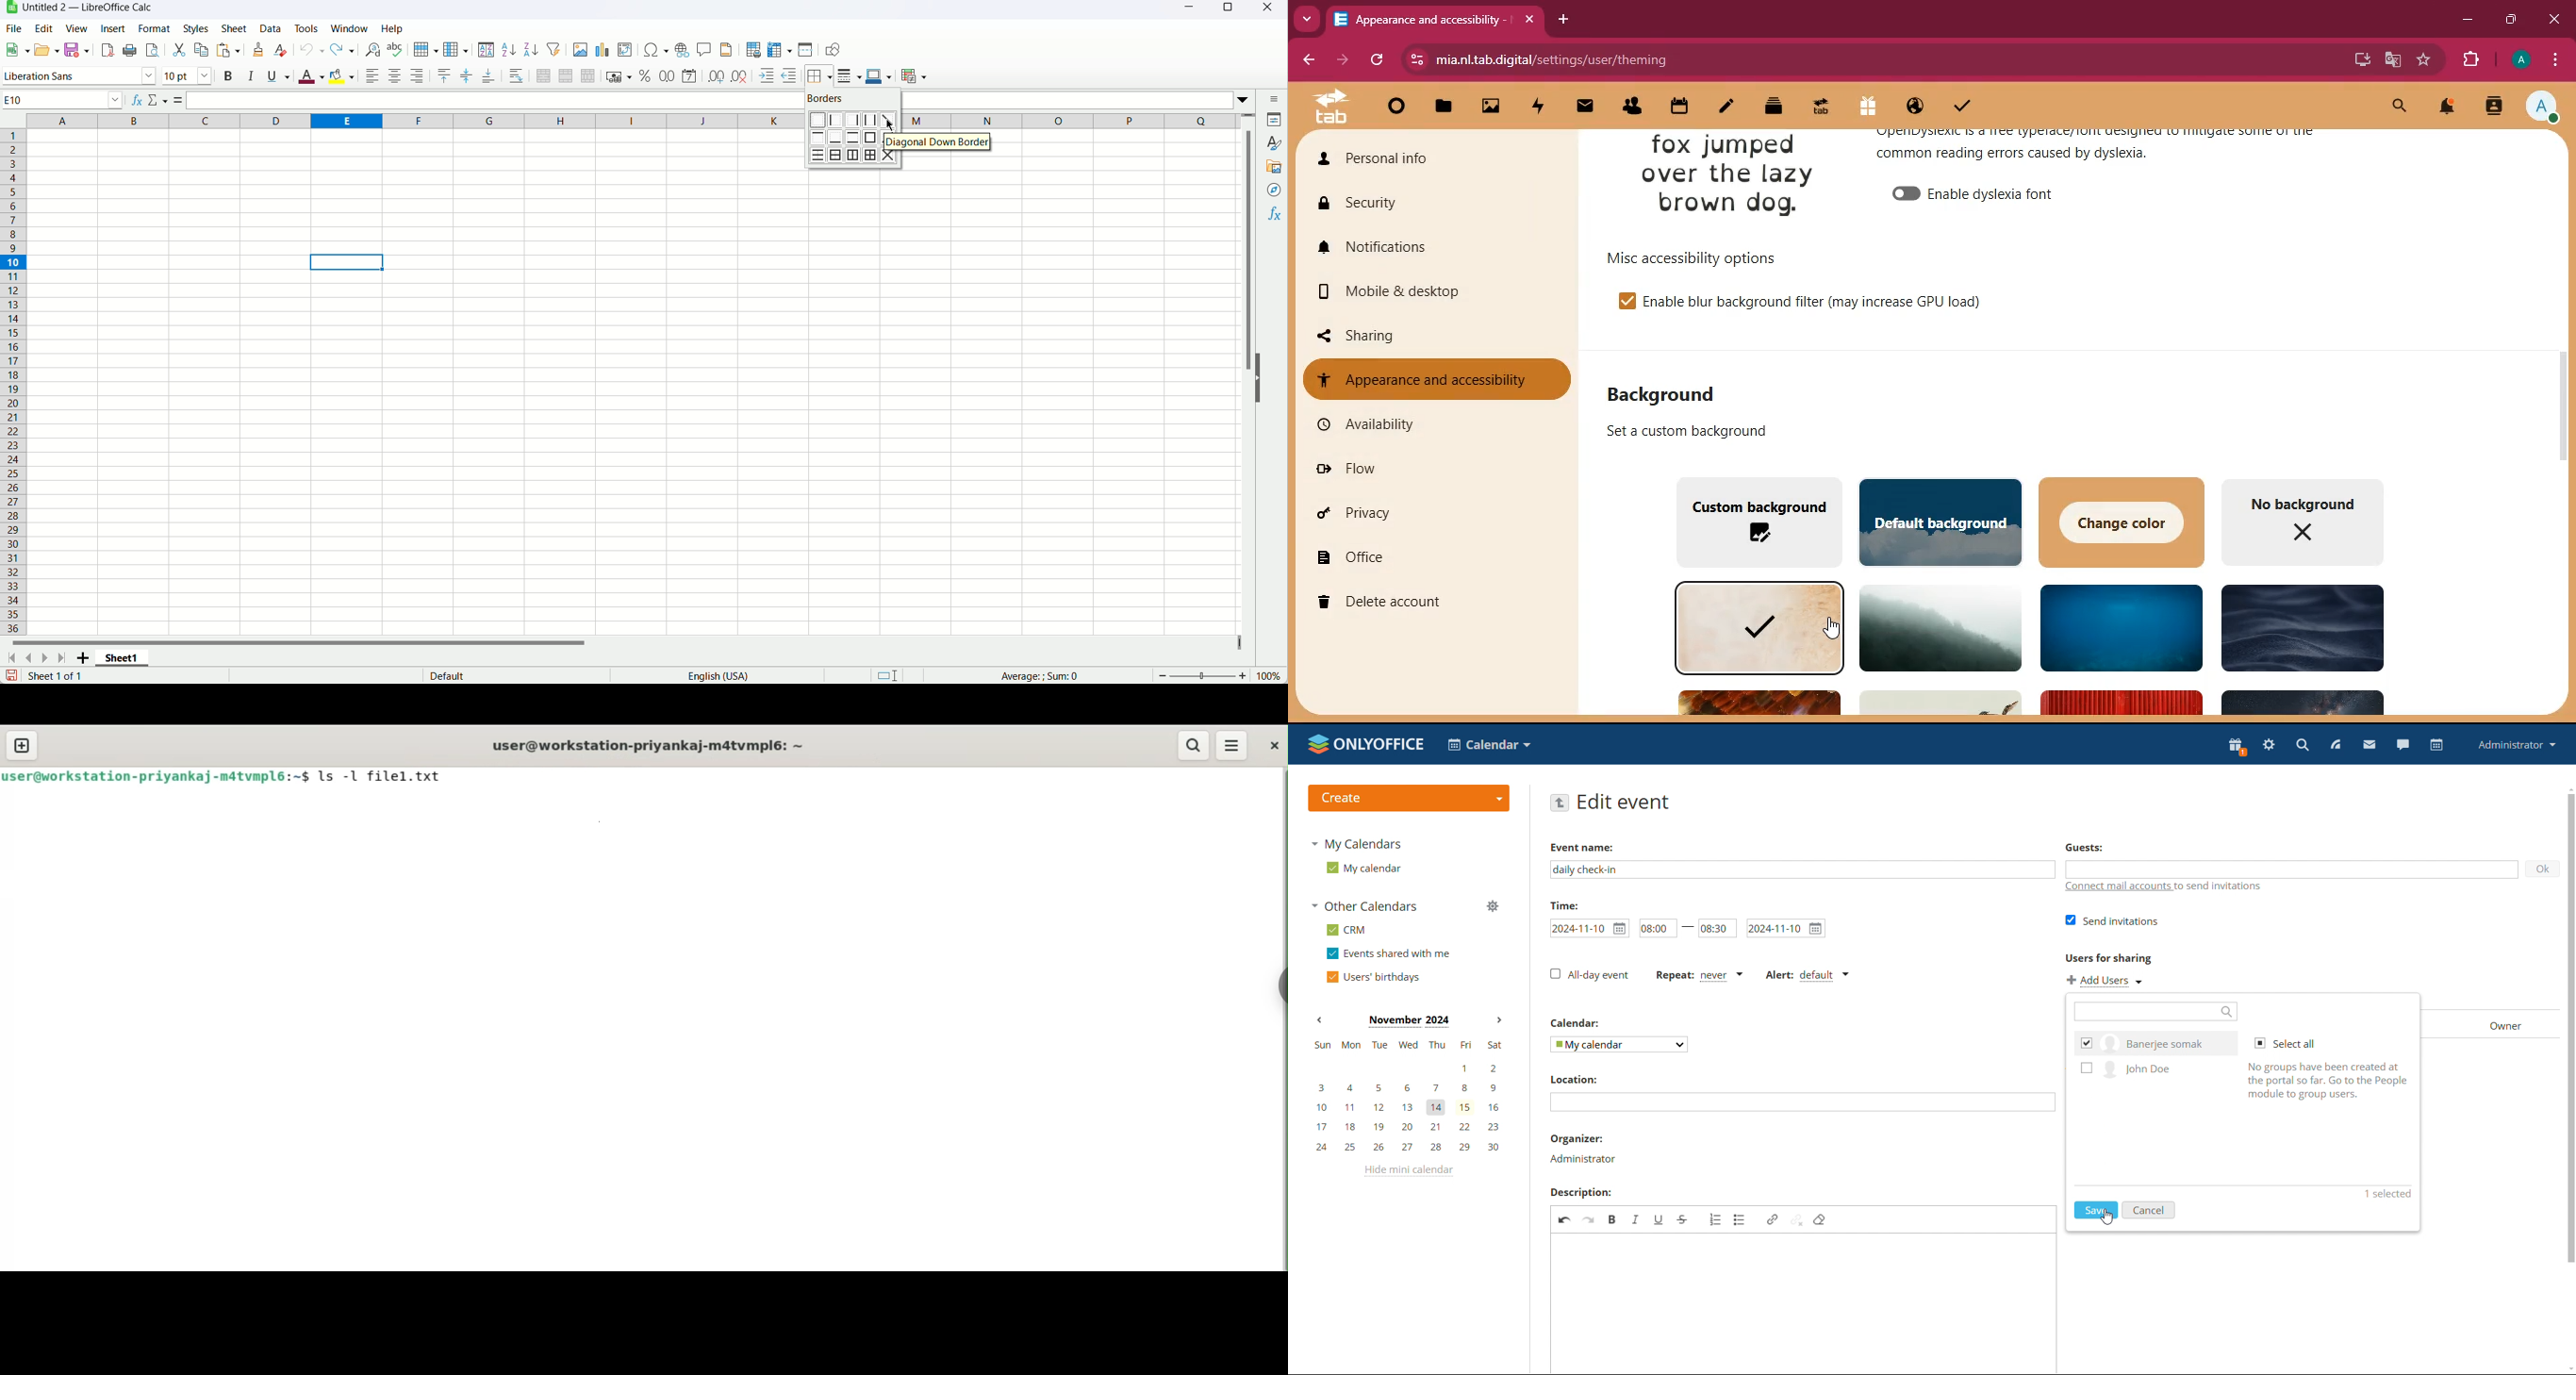 The image size is (2576, 1400). I want to click on Increase indent, so click(764, 76).